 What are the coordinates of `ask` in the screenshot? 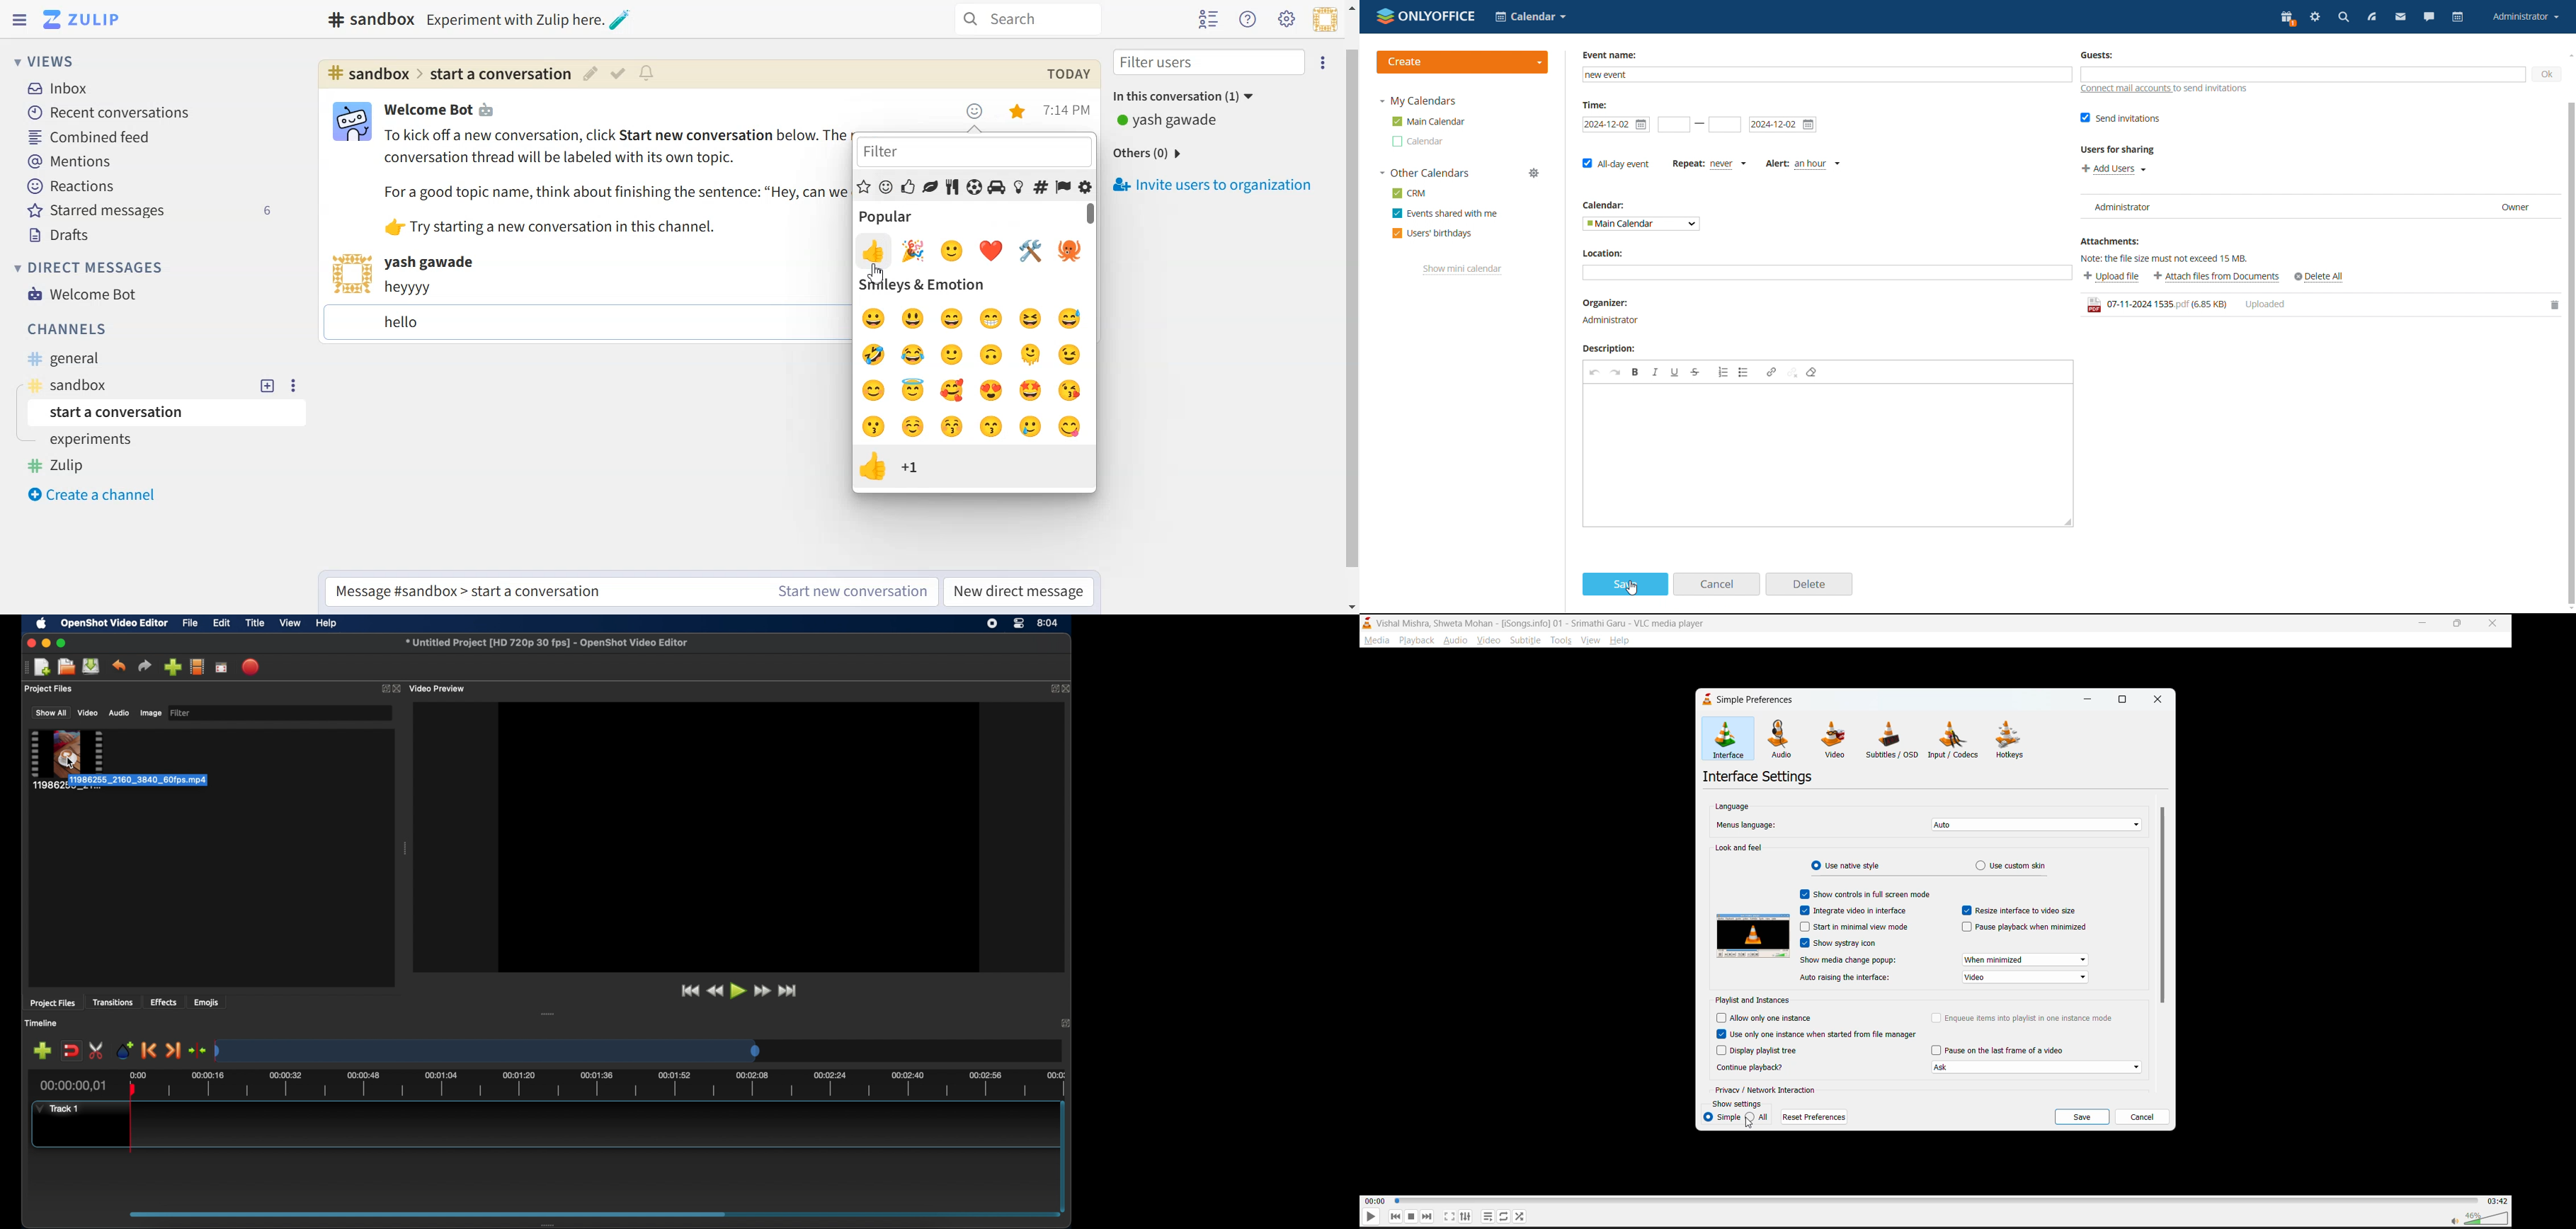 It's located at (2043, 1068).